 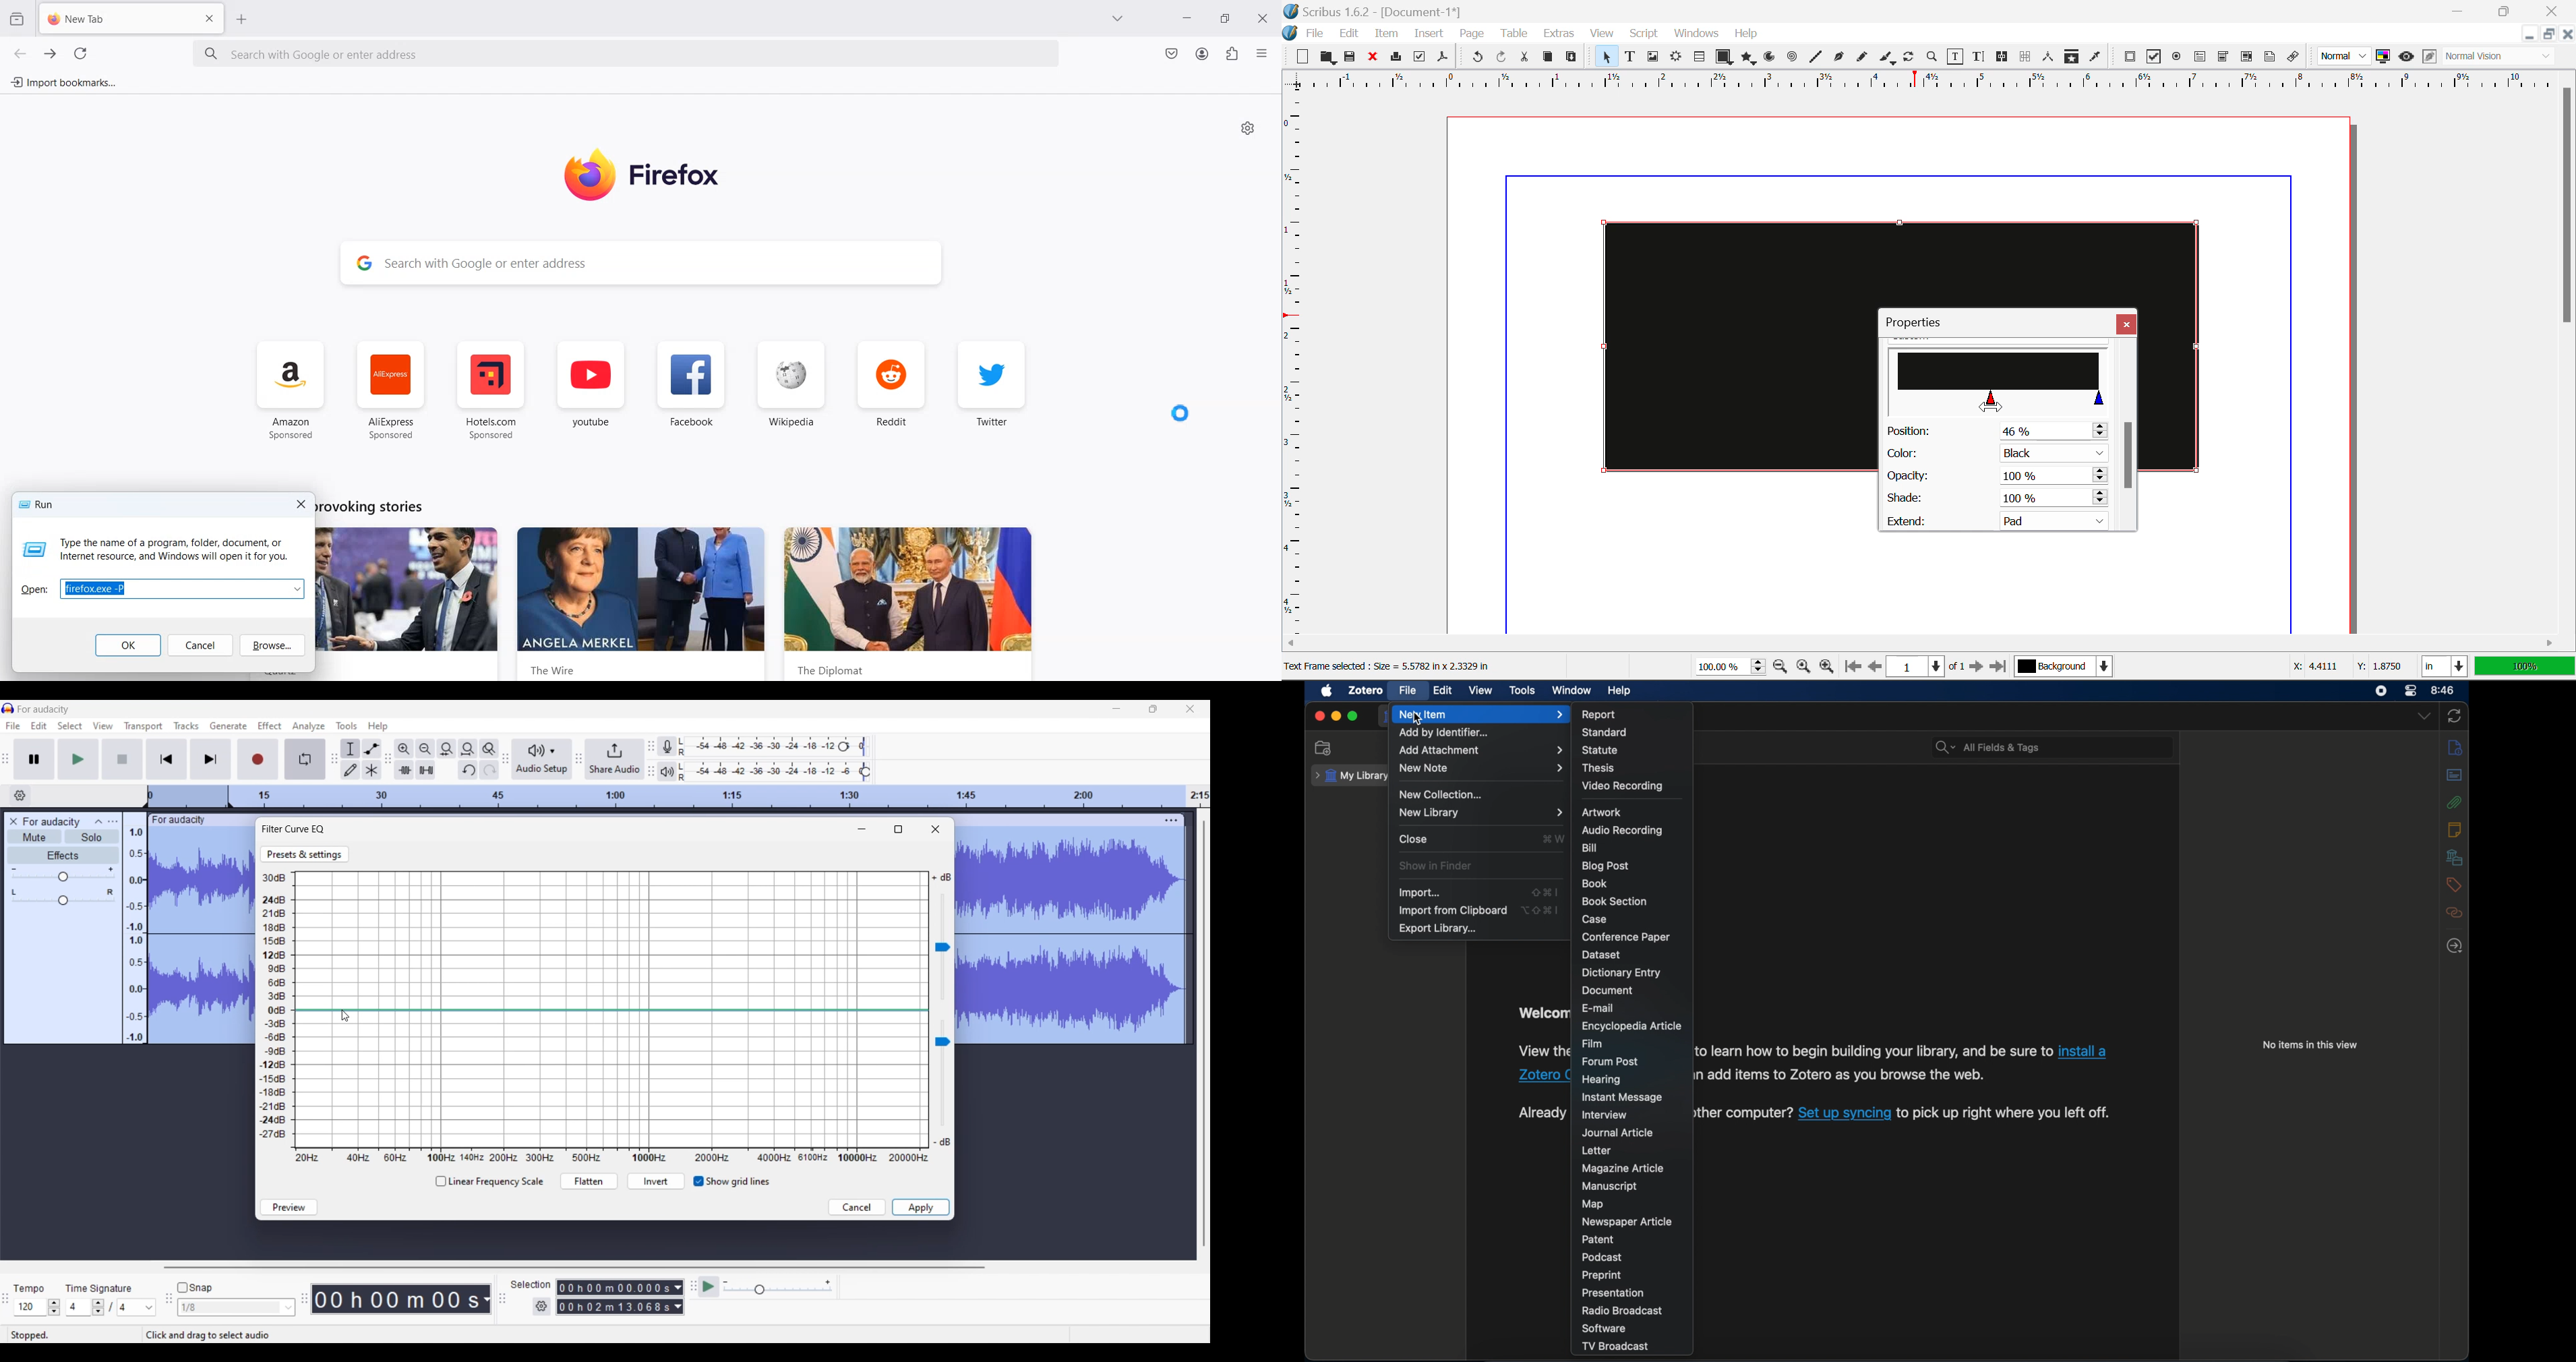 What do you see at coordinates (828, 1283) in the screenshot?
I see `Max. playback speed` at bounding box center [828, 1283].